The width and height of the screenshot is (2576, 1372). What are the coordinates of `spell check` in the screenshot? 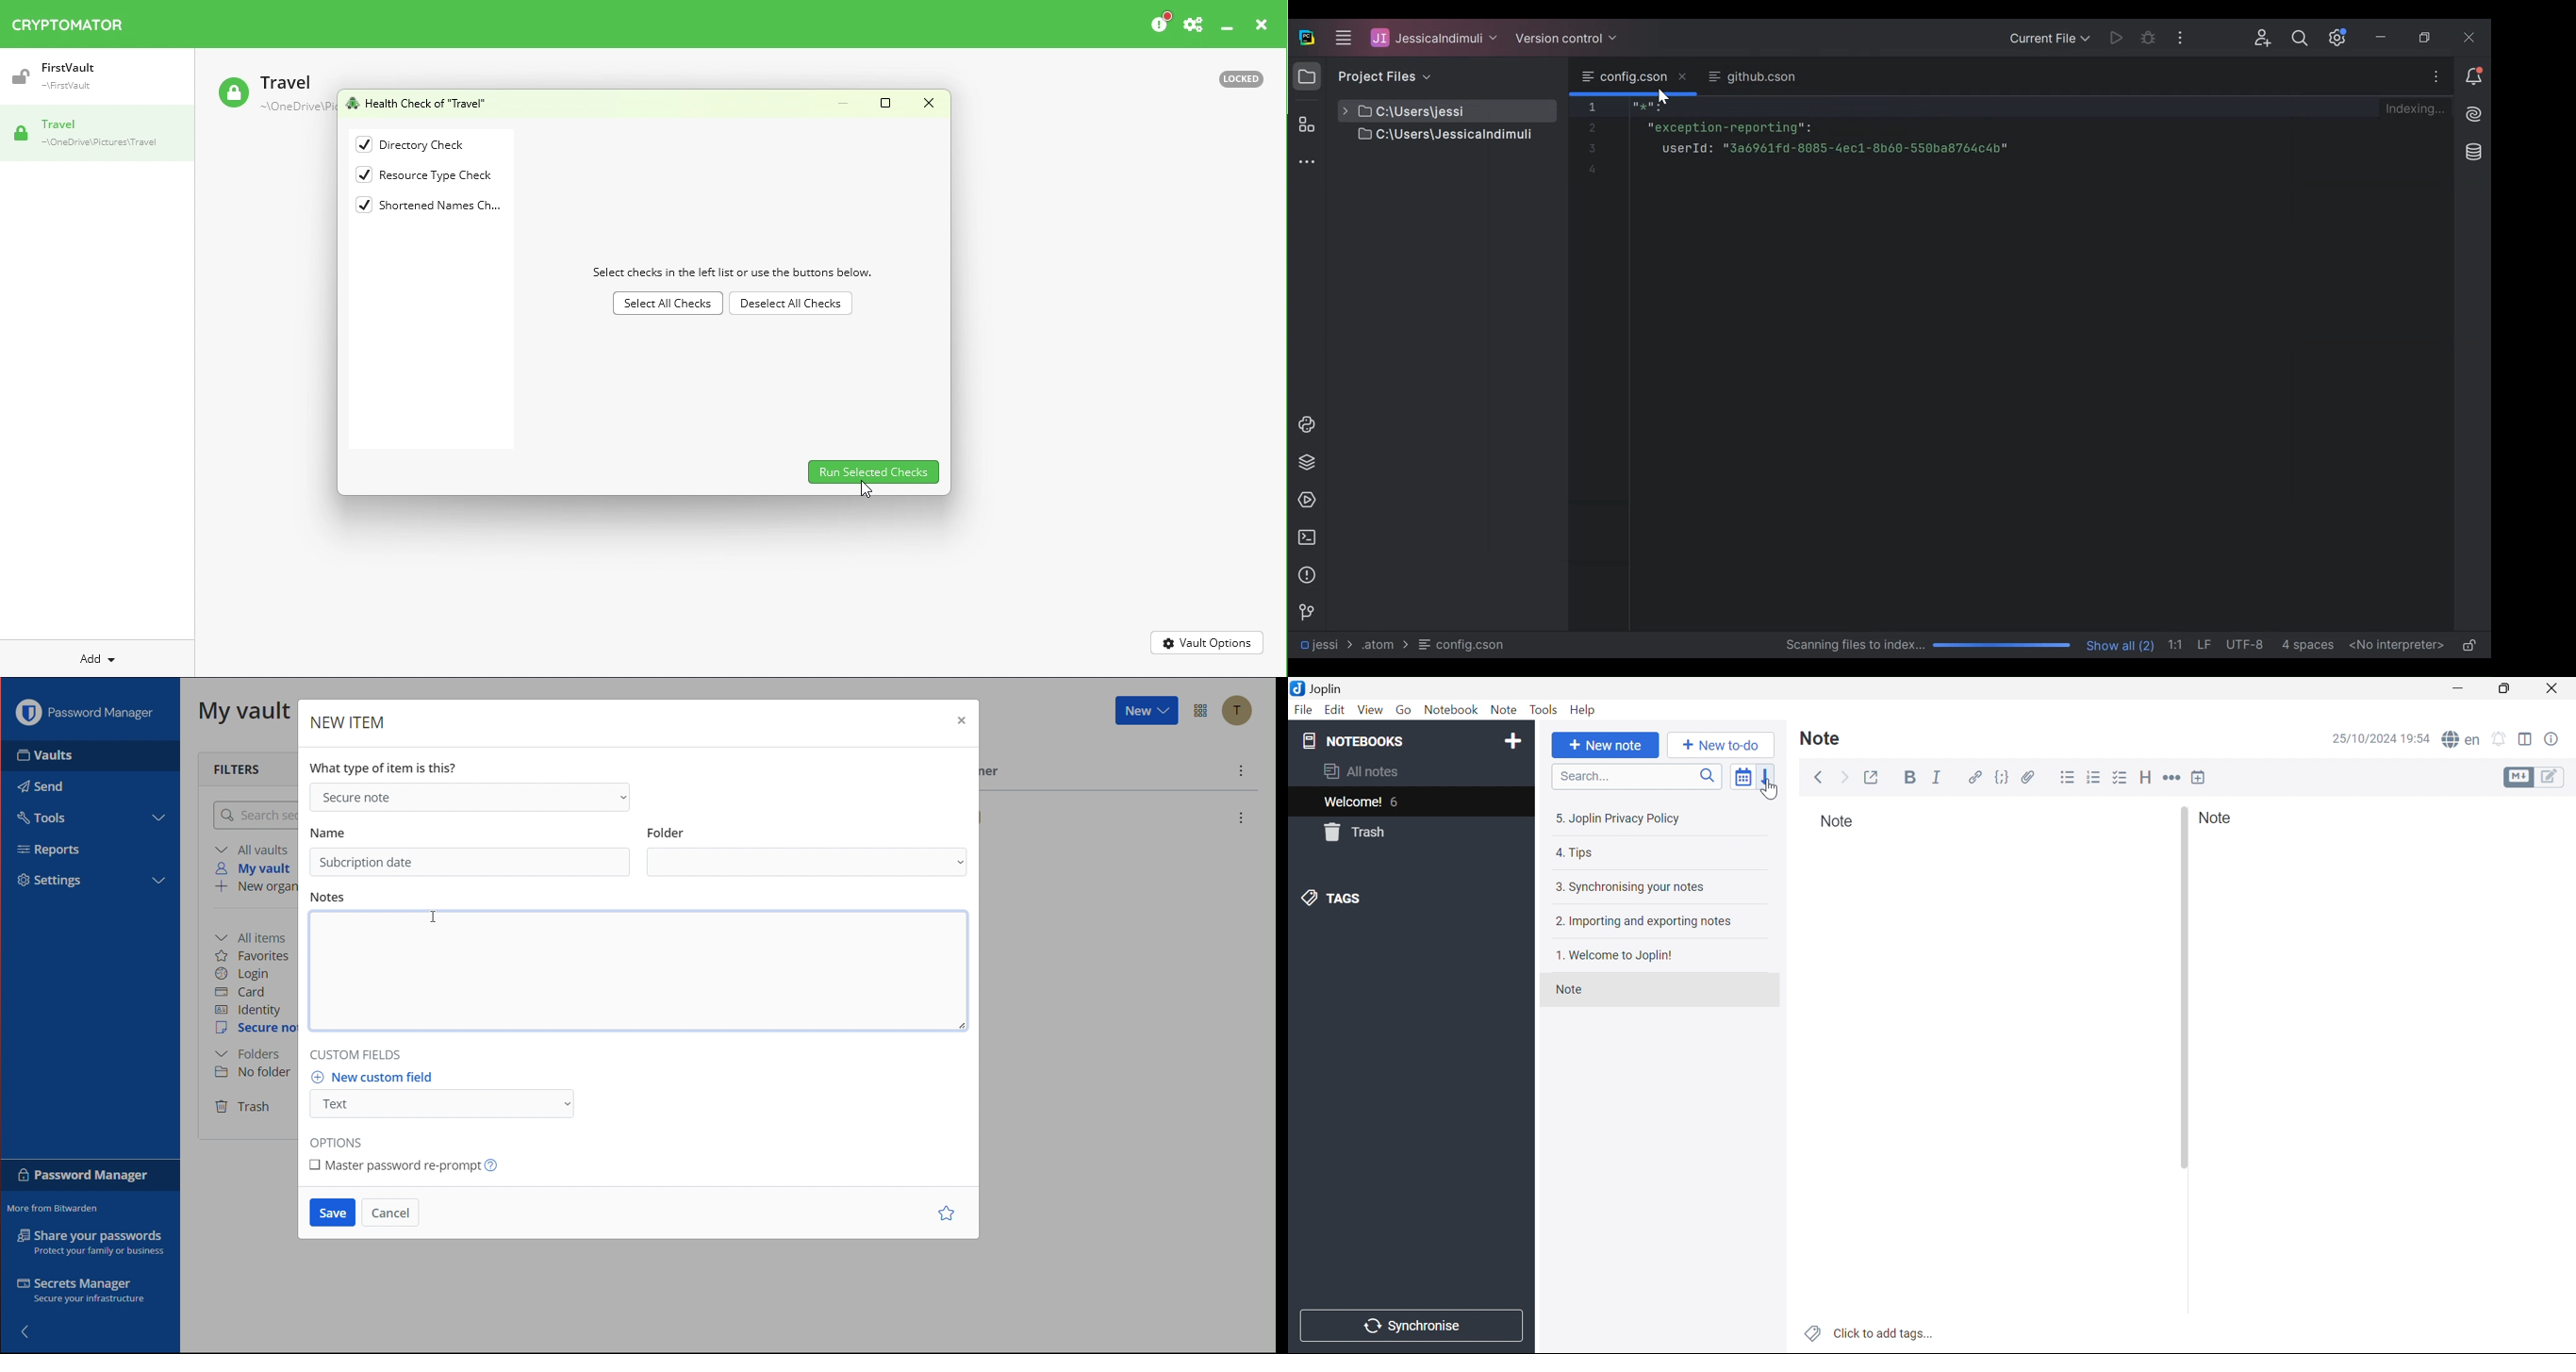 It's located at (2462, 739).